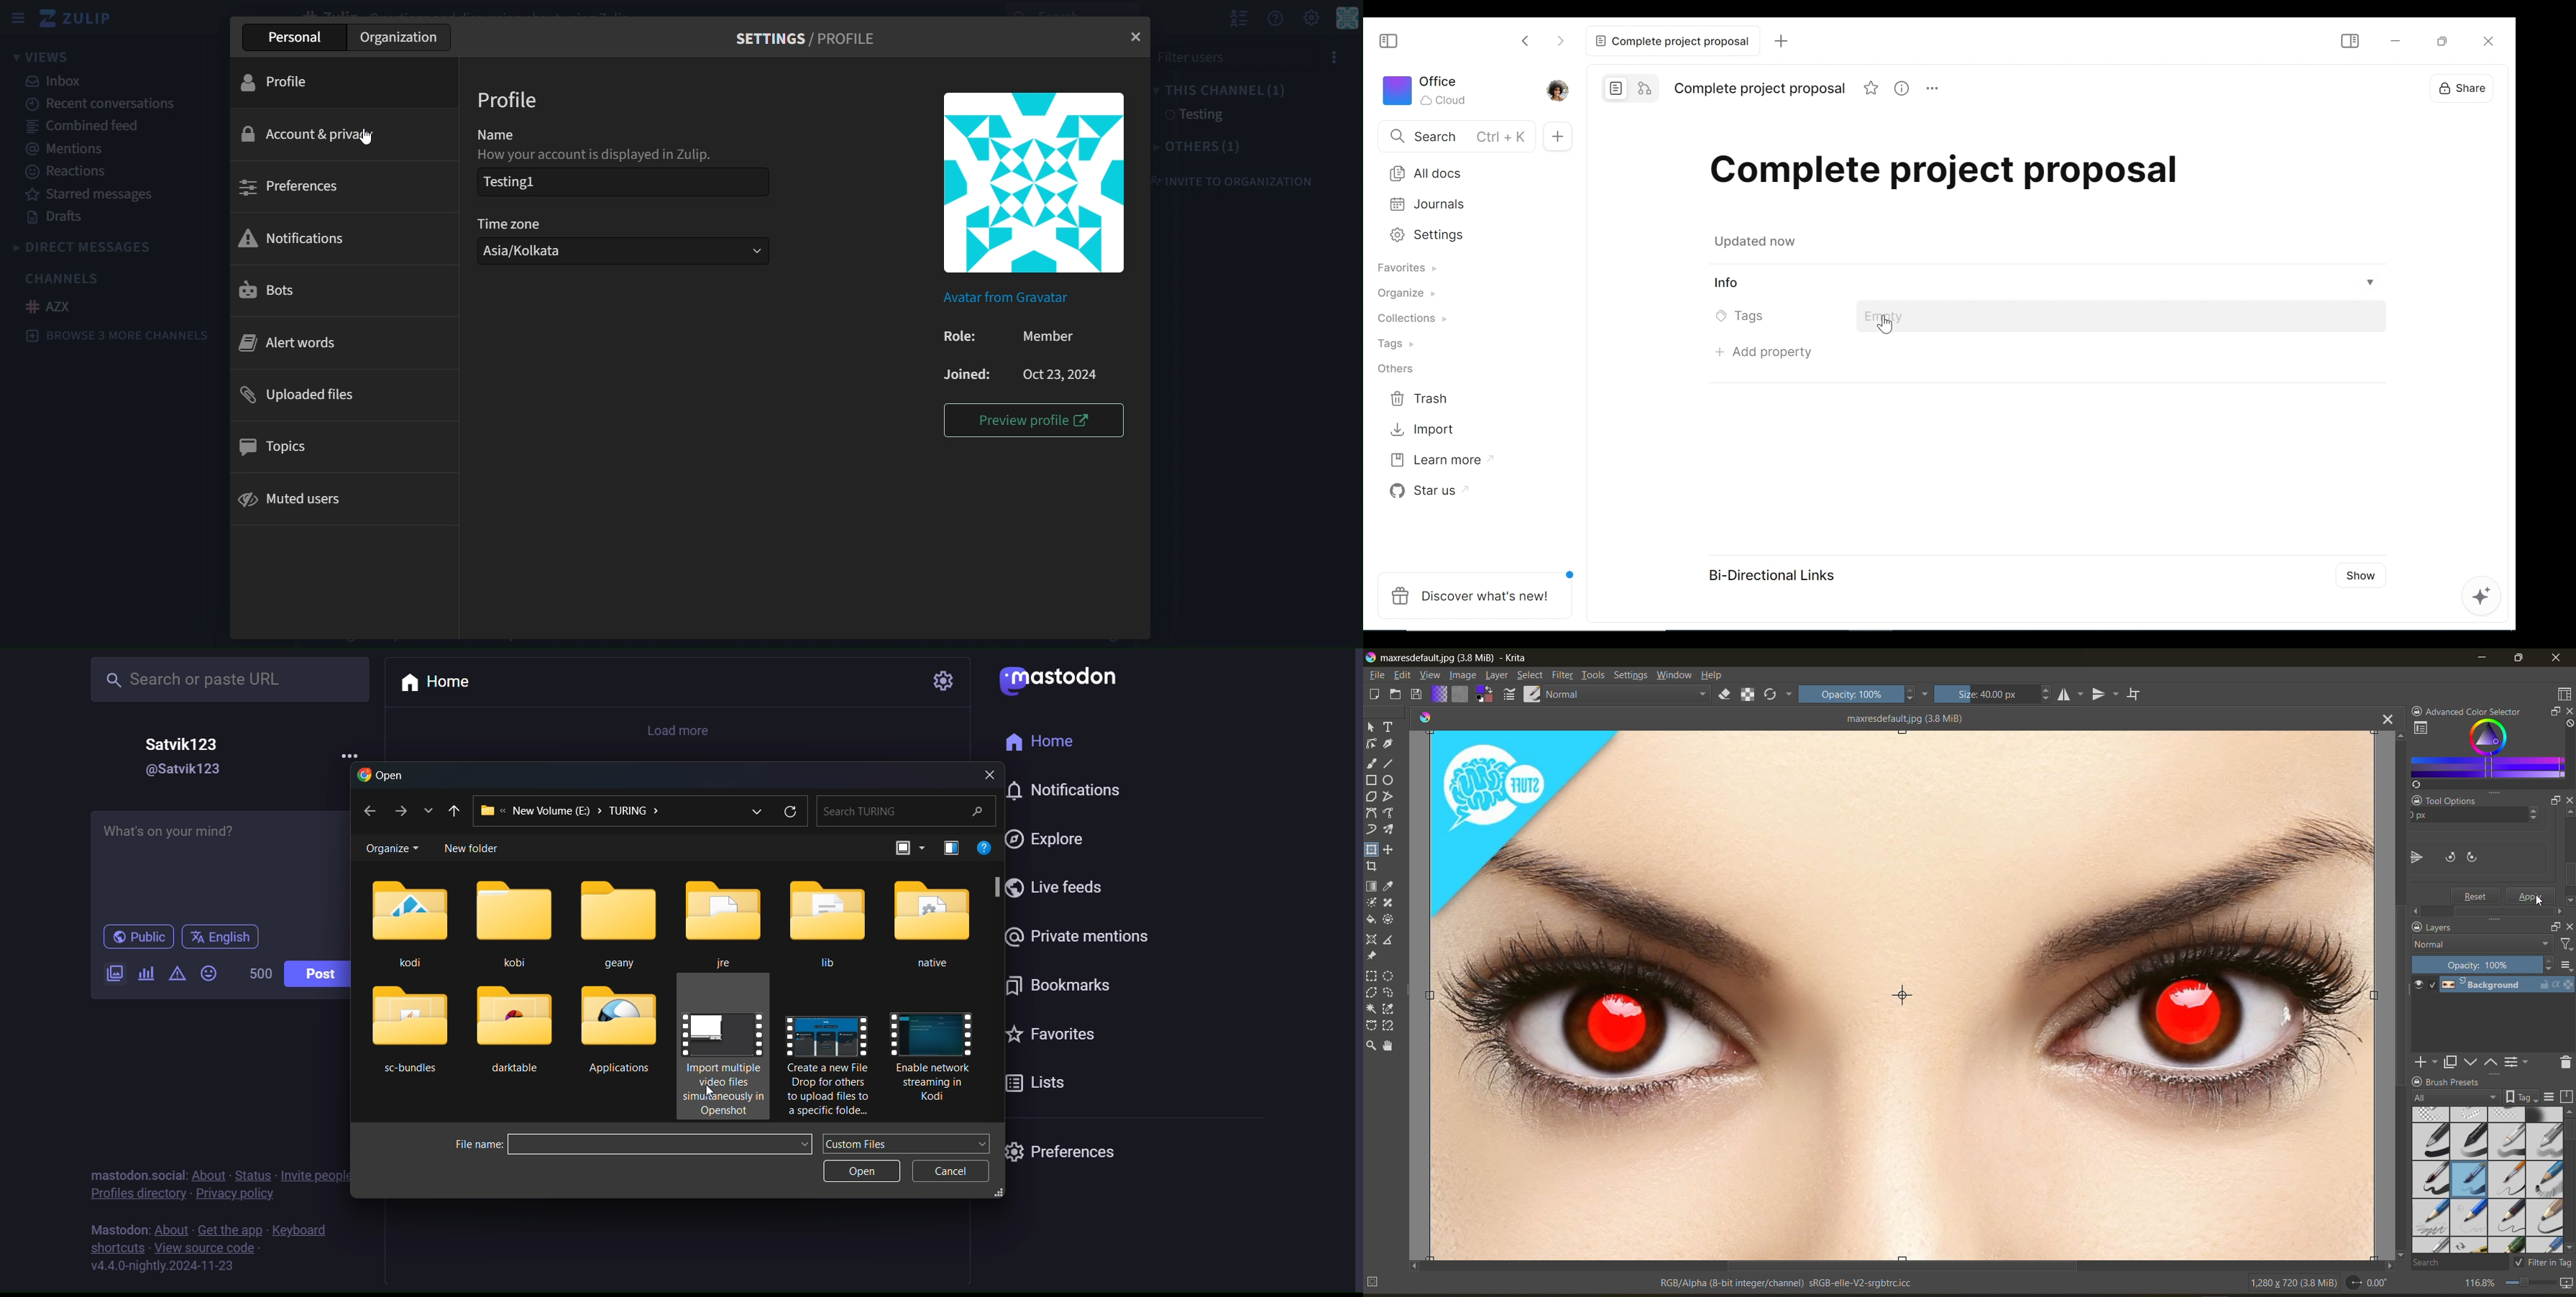 Image resolution: width=2576 pixels, height=1316 pixels. What do you see at coordinates (84, 127) in the screenshot?
I see `combined feed` at bounding box center [84, 127].